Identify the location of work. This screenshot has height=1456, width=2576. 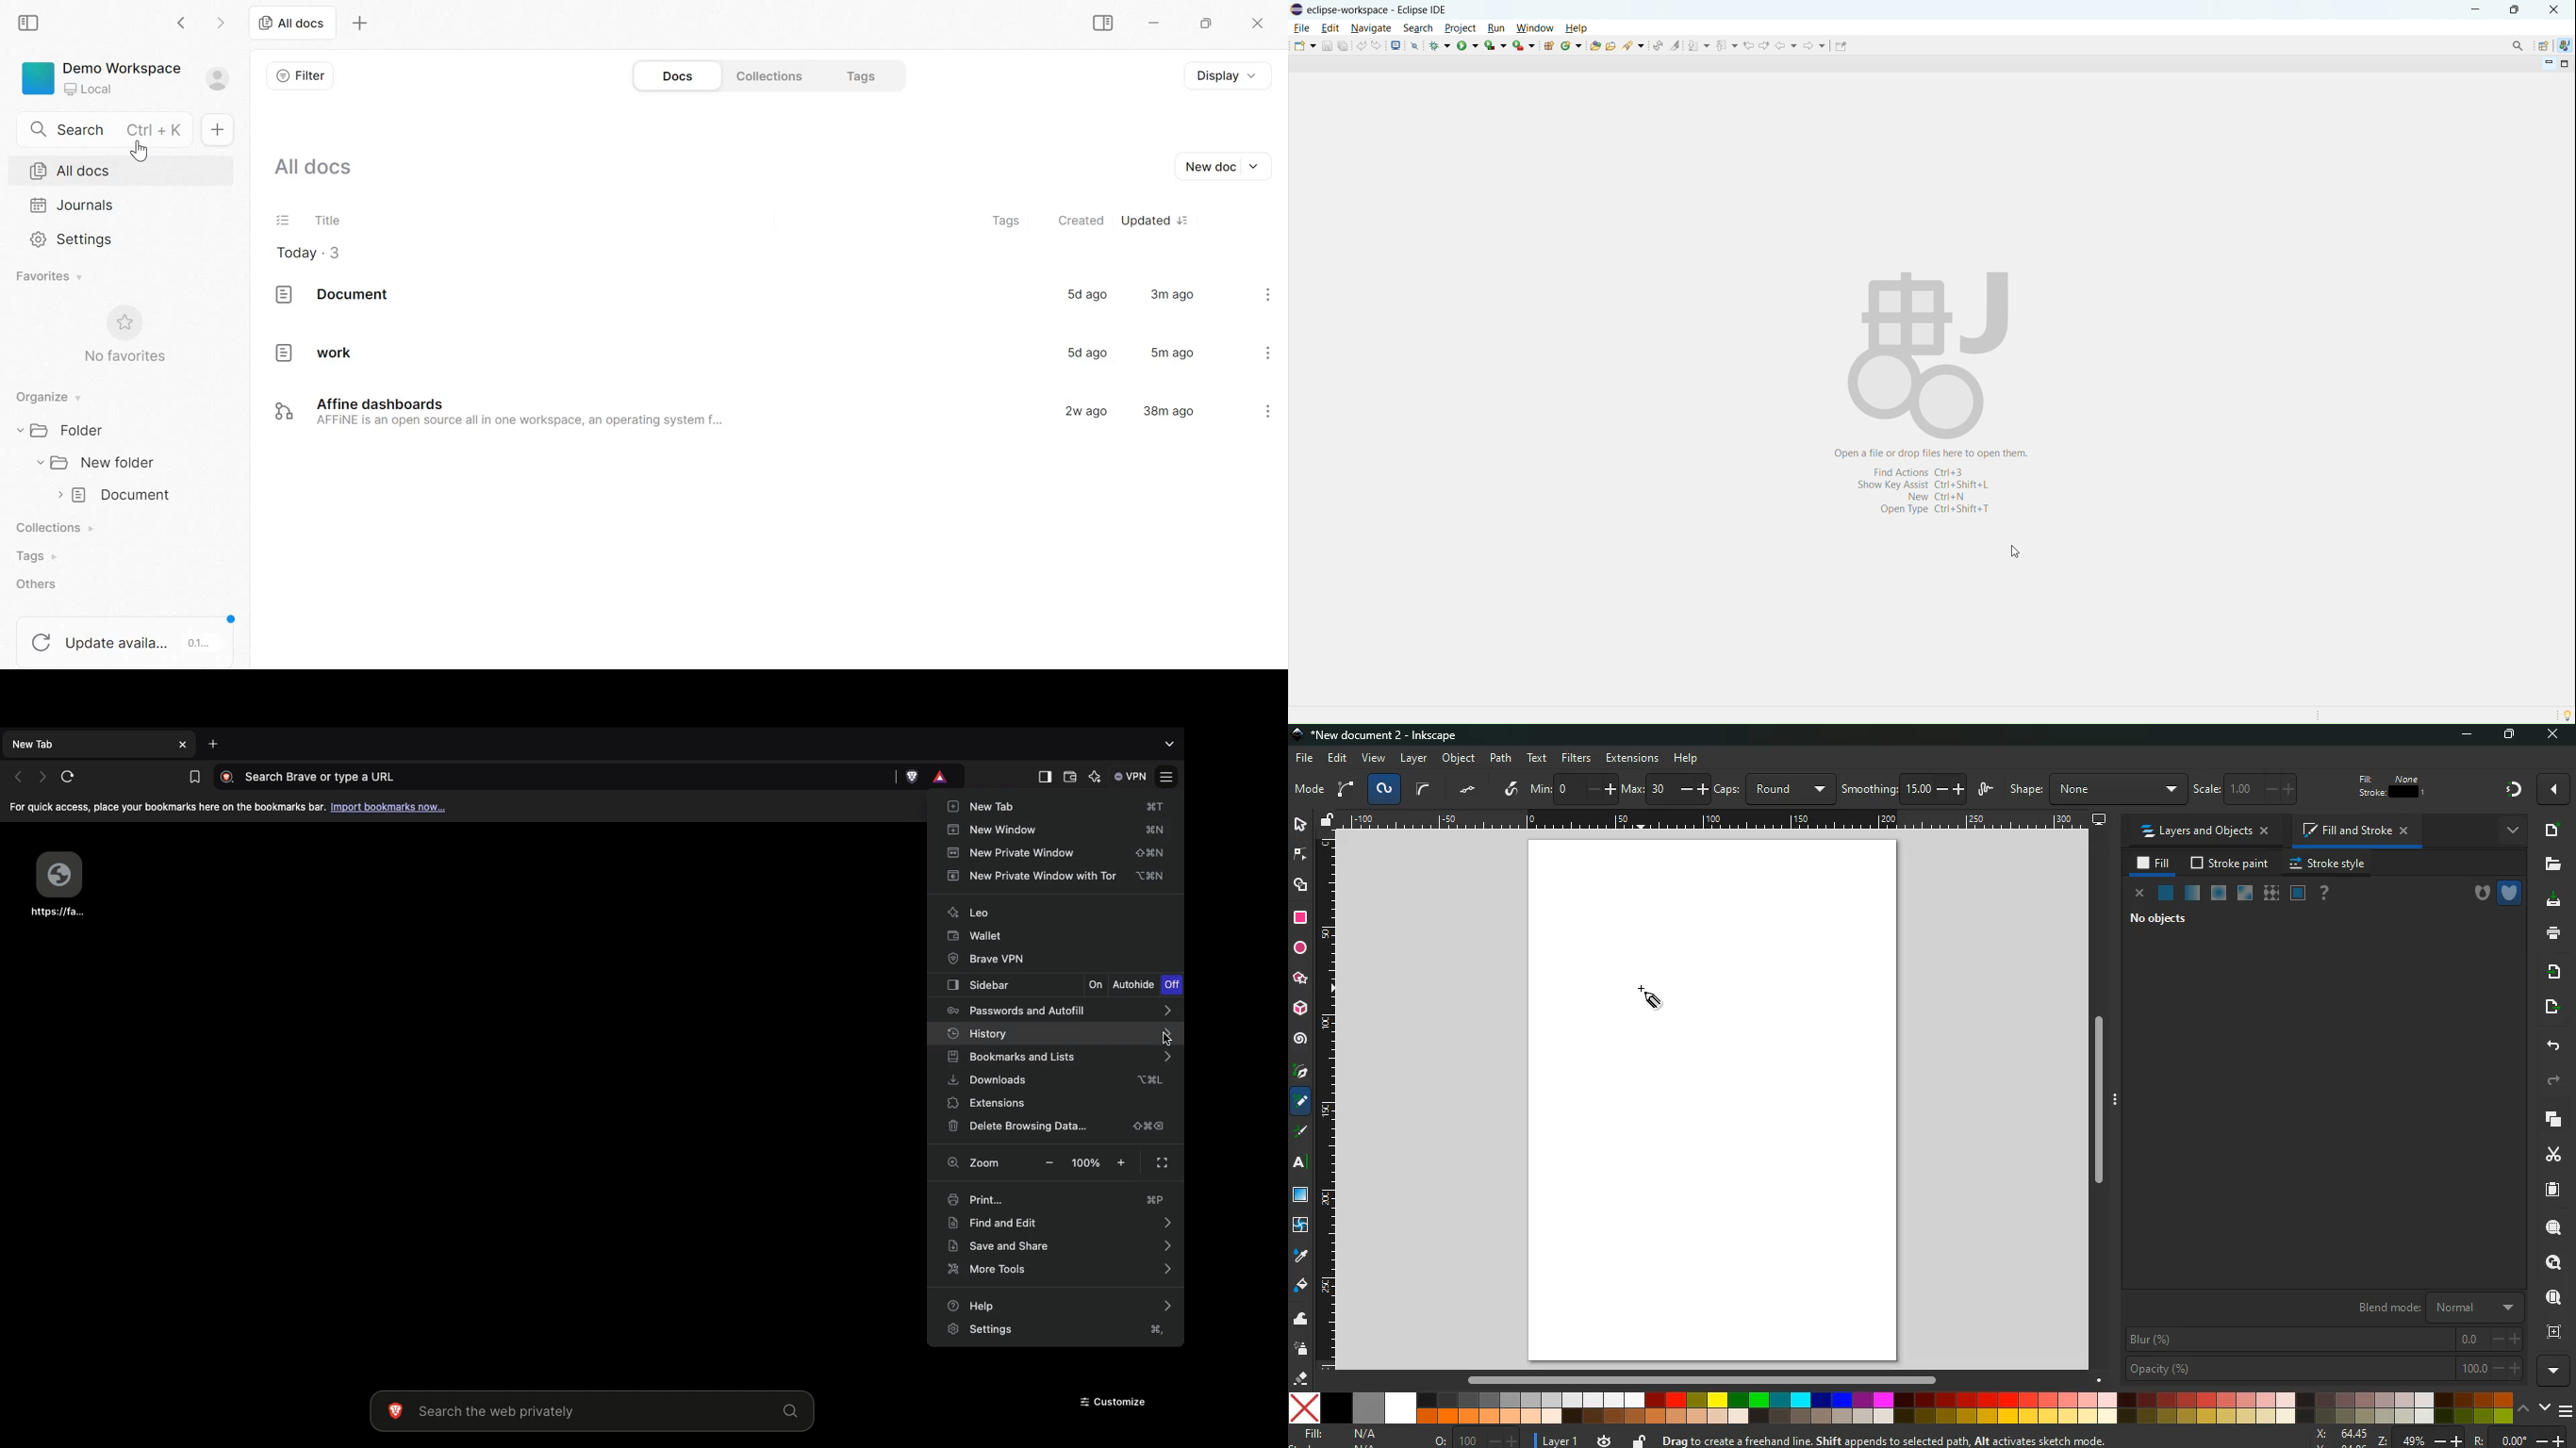
(316, 351).